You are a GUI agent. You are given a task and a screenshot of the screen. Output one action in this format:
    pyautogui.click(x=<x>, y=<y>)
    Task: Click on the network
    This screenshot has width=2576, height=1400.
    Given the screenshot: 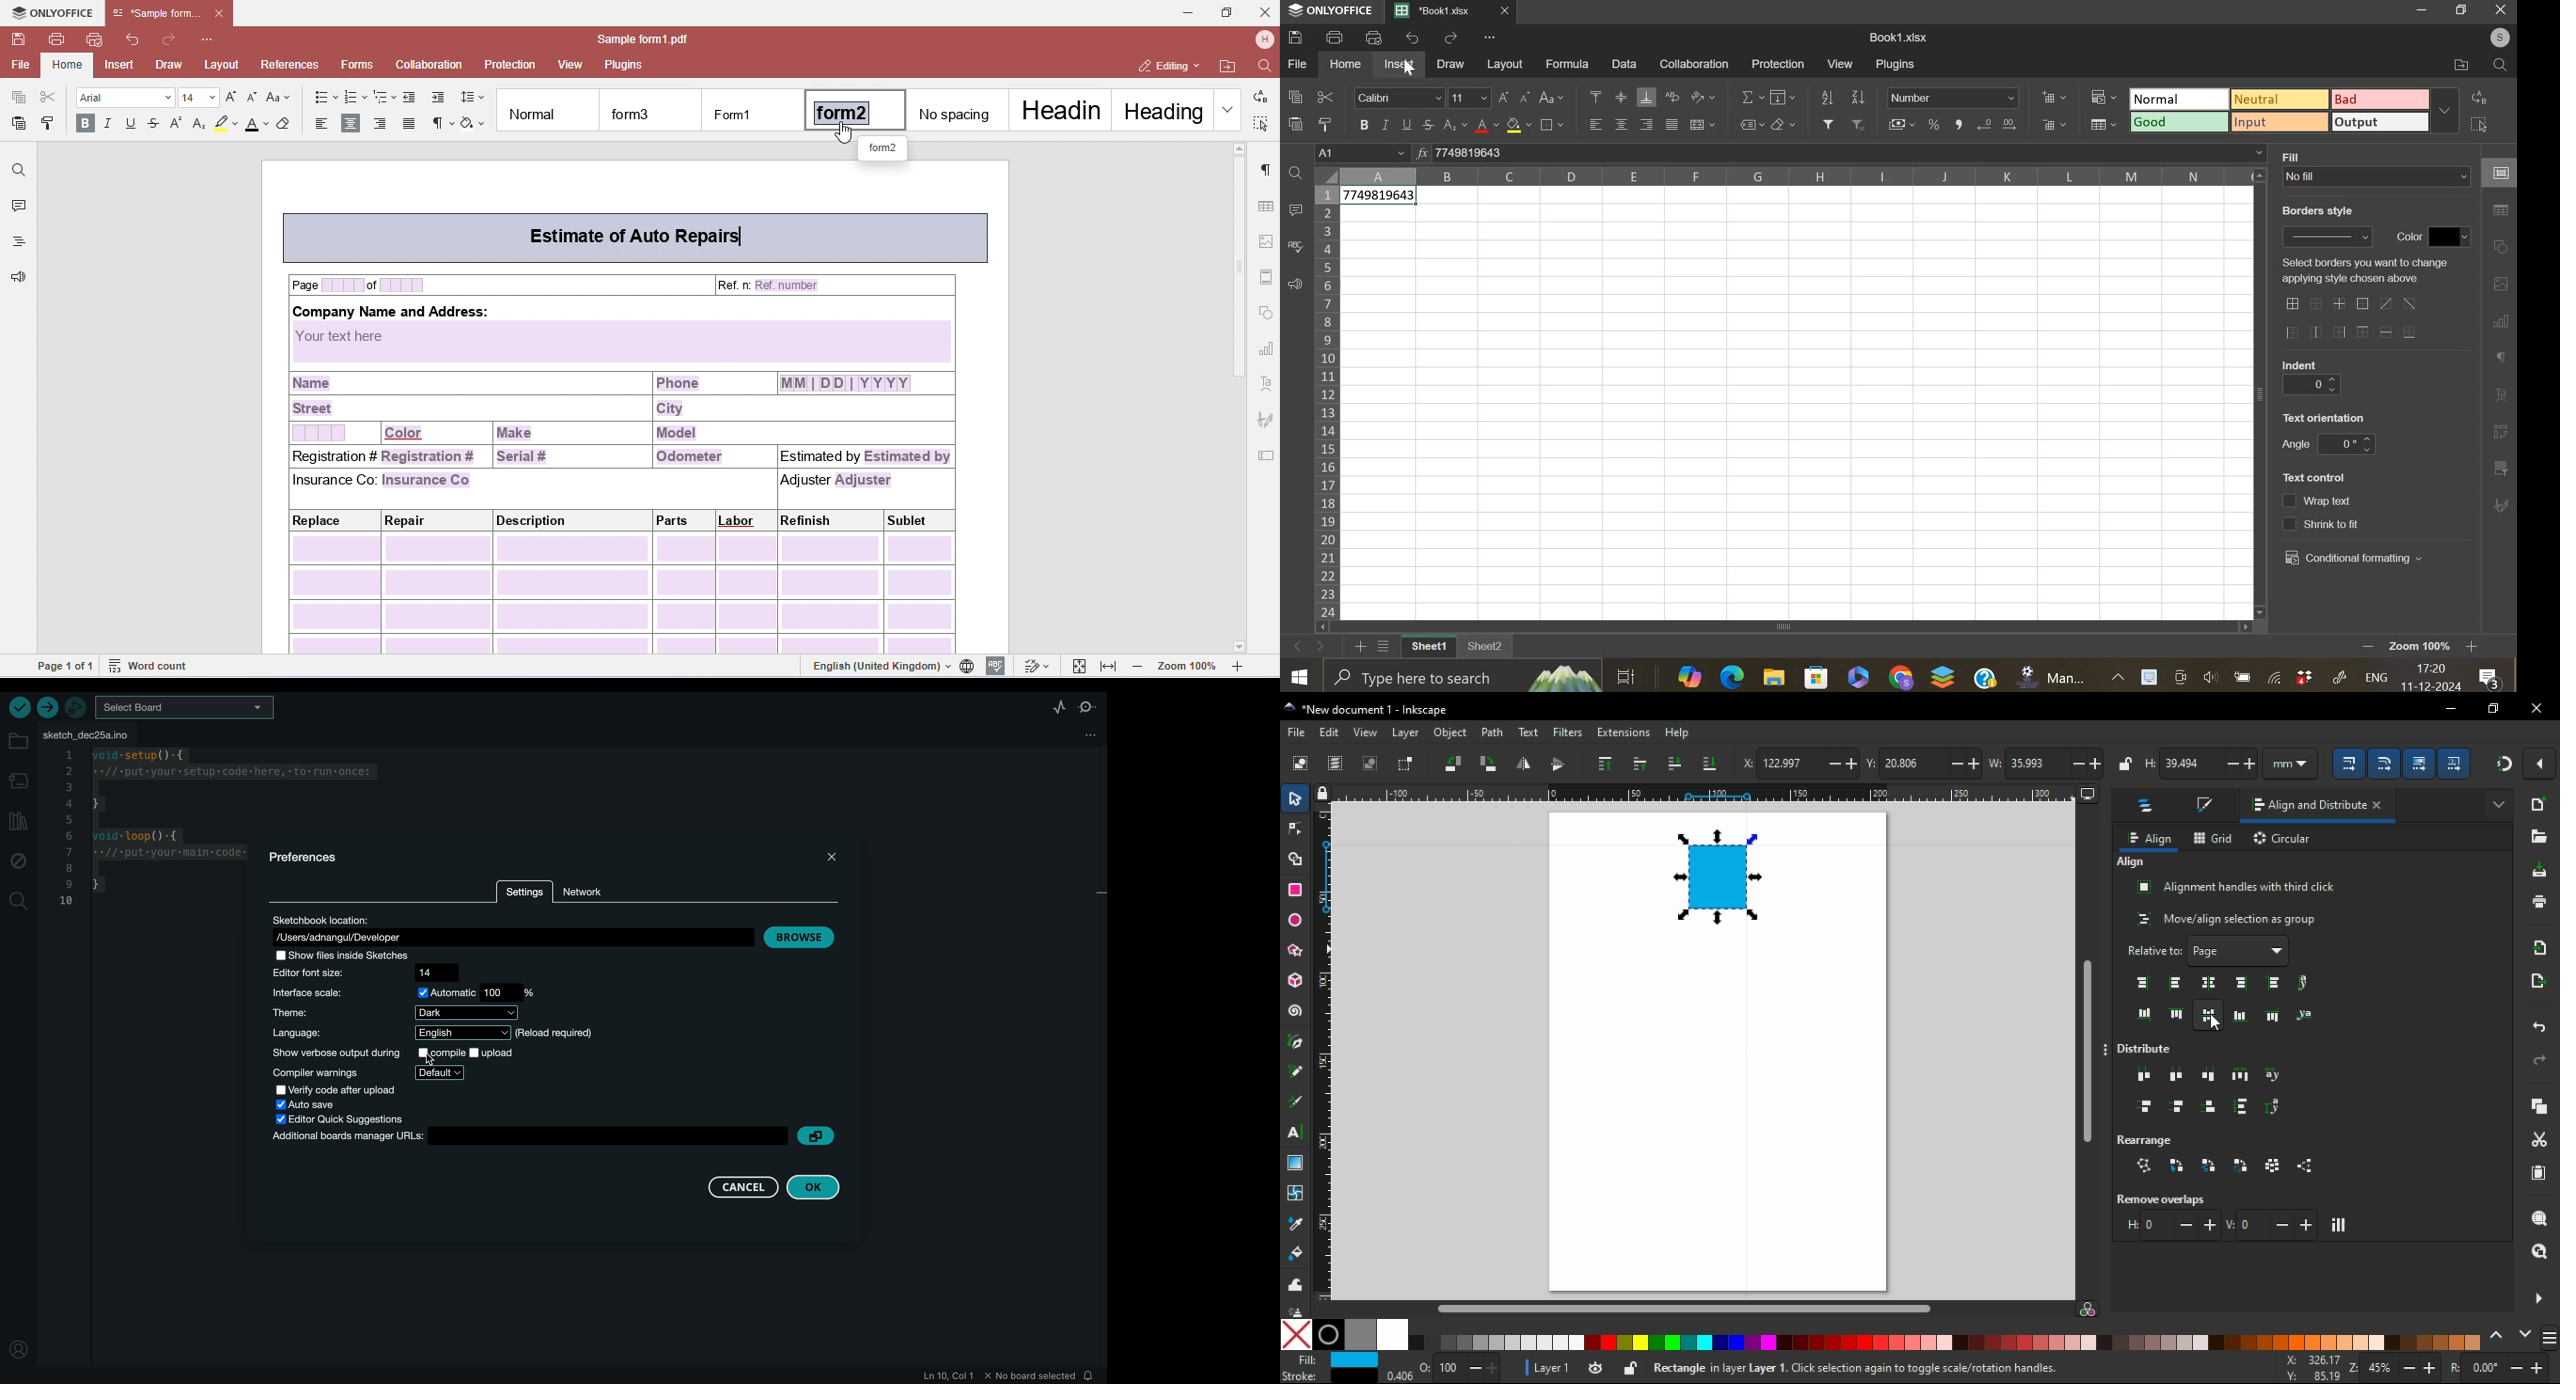 What is the action you would take?
    pyautogui.click(x=613, y=888)
    